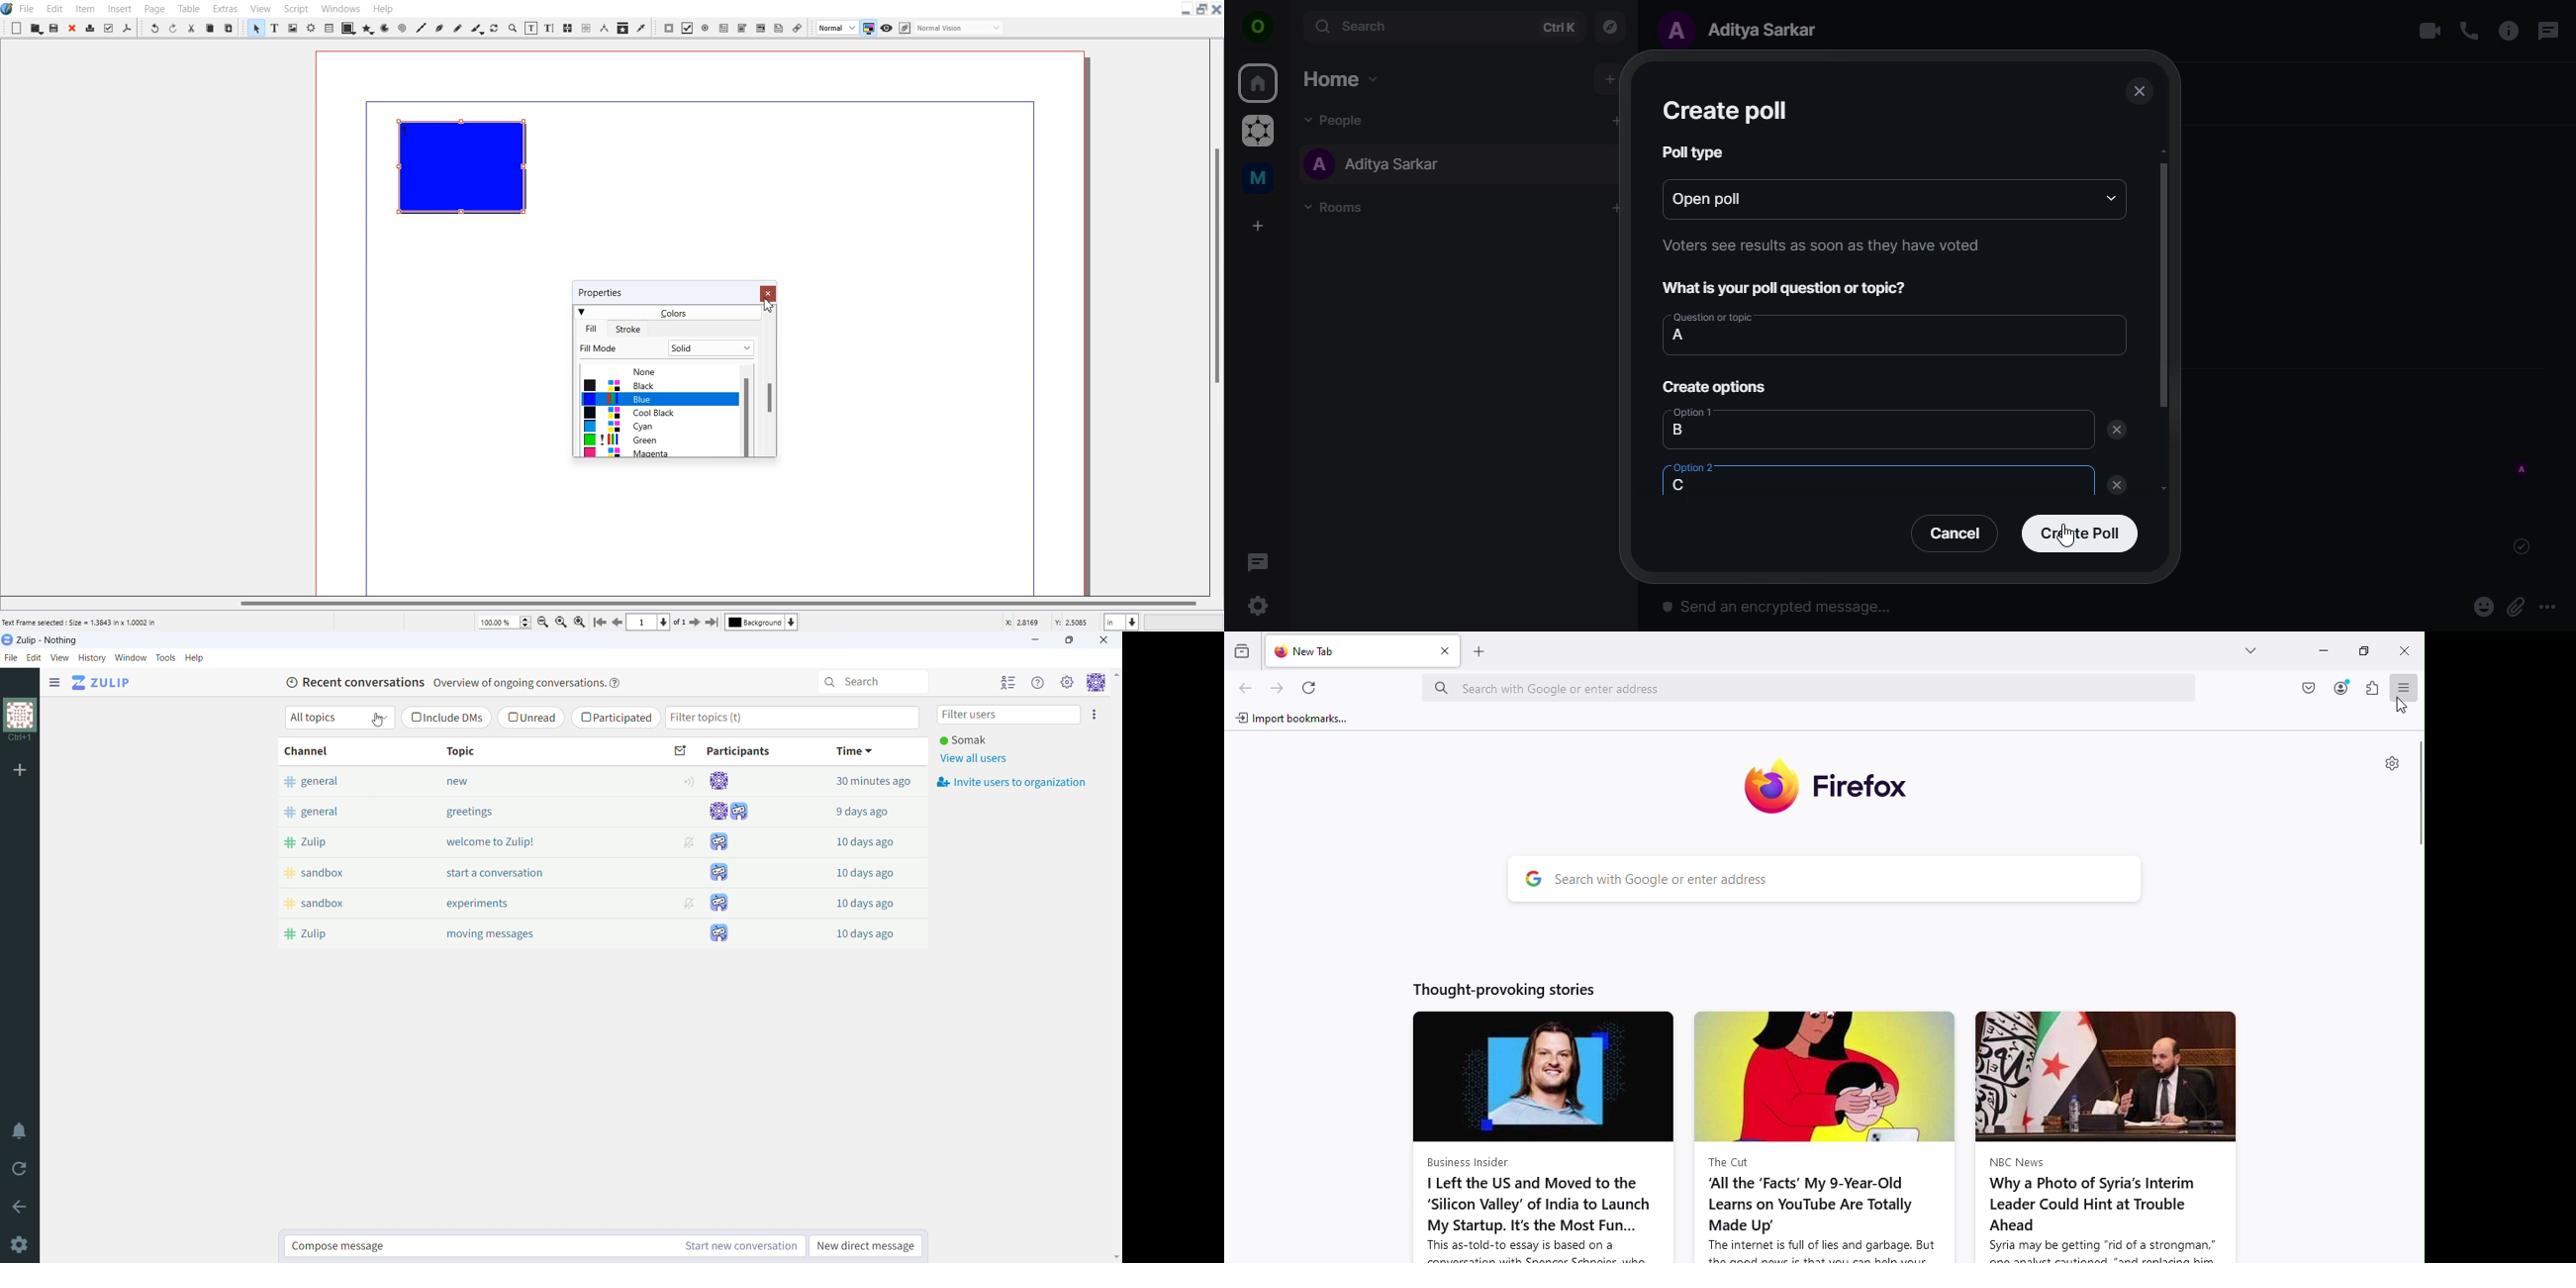 The image size is (2576, 1288). What do you see at coordinates (420, 27) in the screenshot?
I see `Line` at bounding box center [420, 27].